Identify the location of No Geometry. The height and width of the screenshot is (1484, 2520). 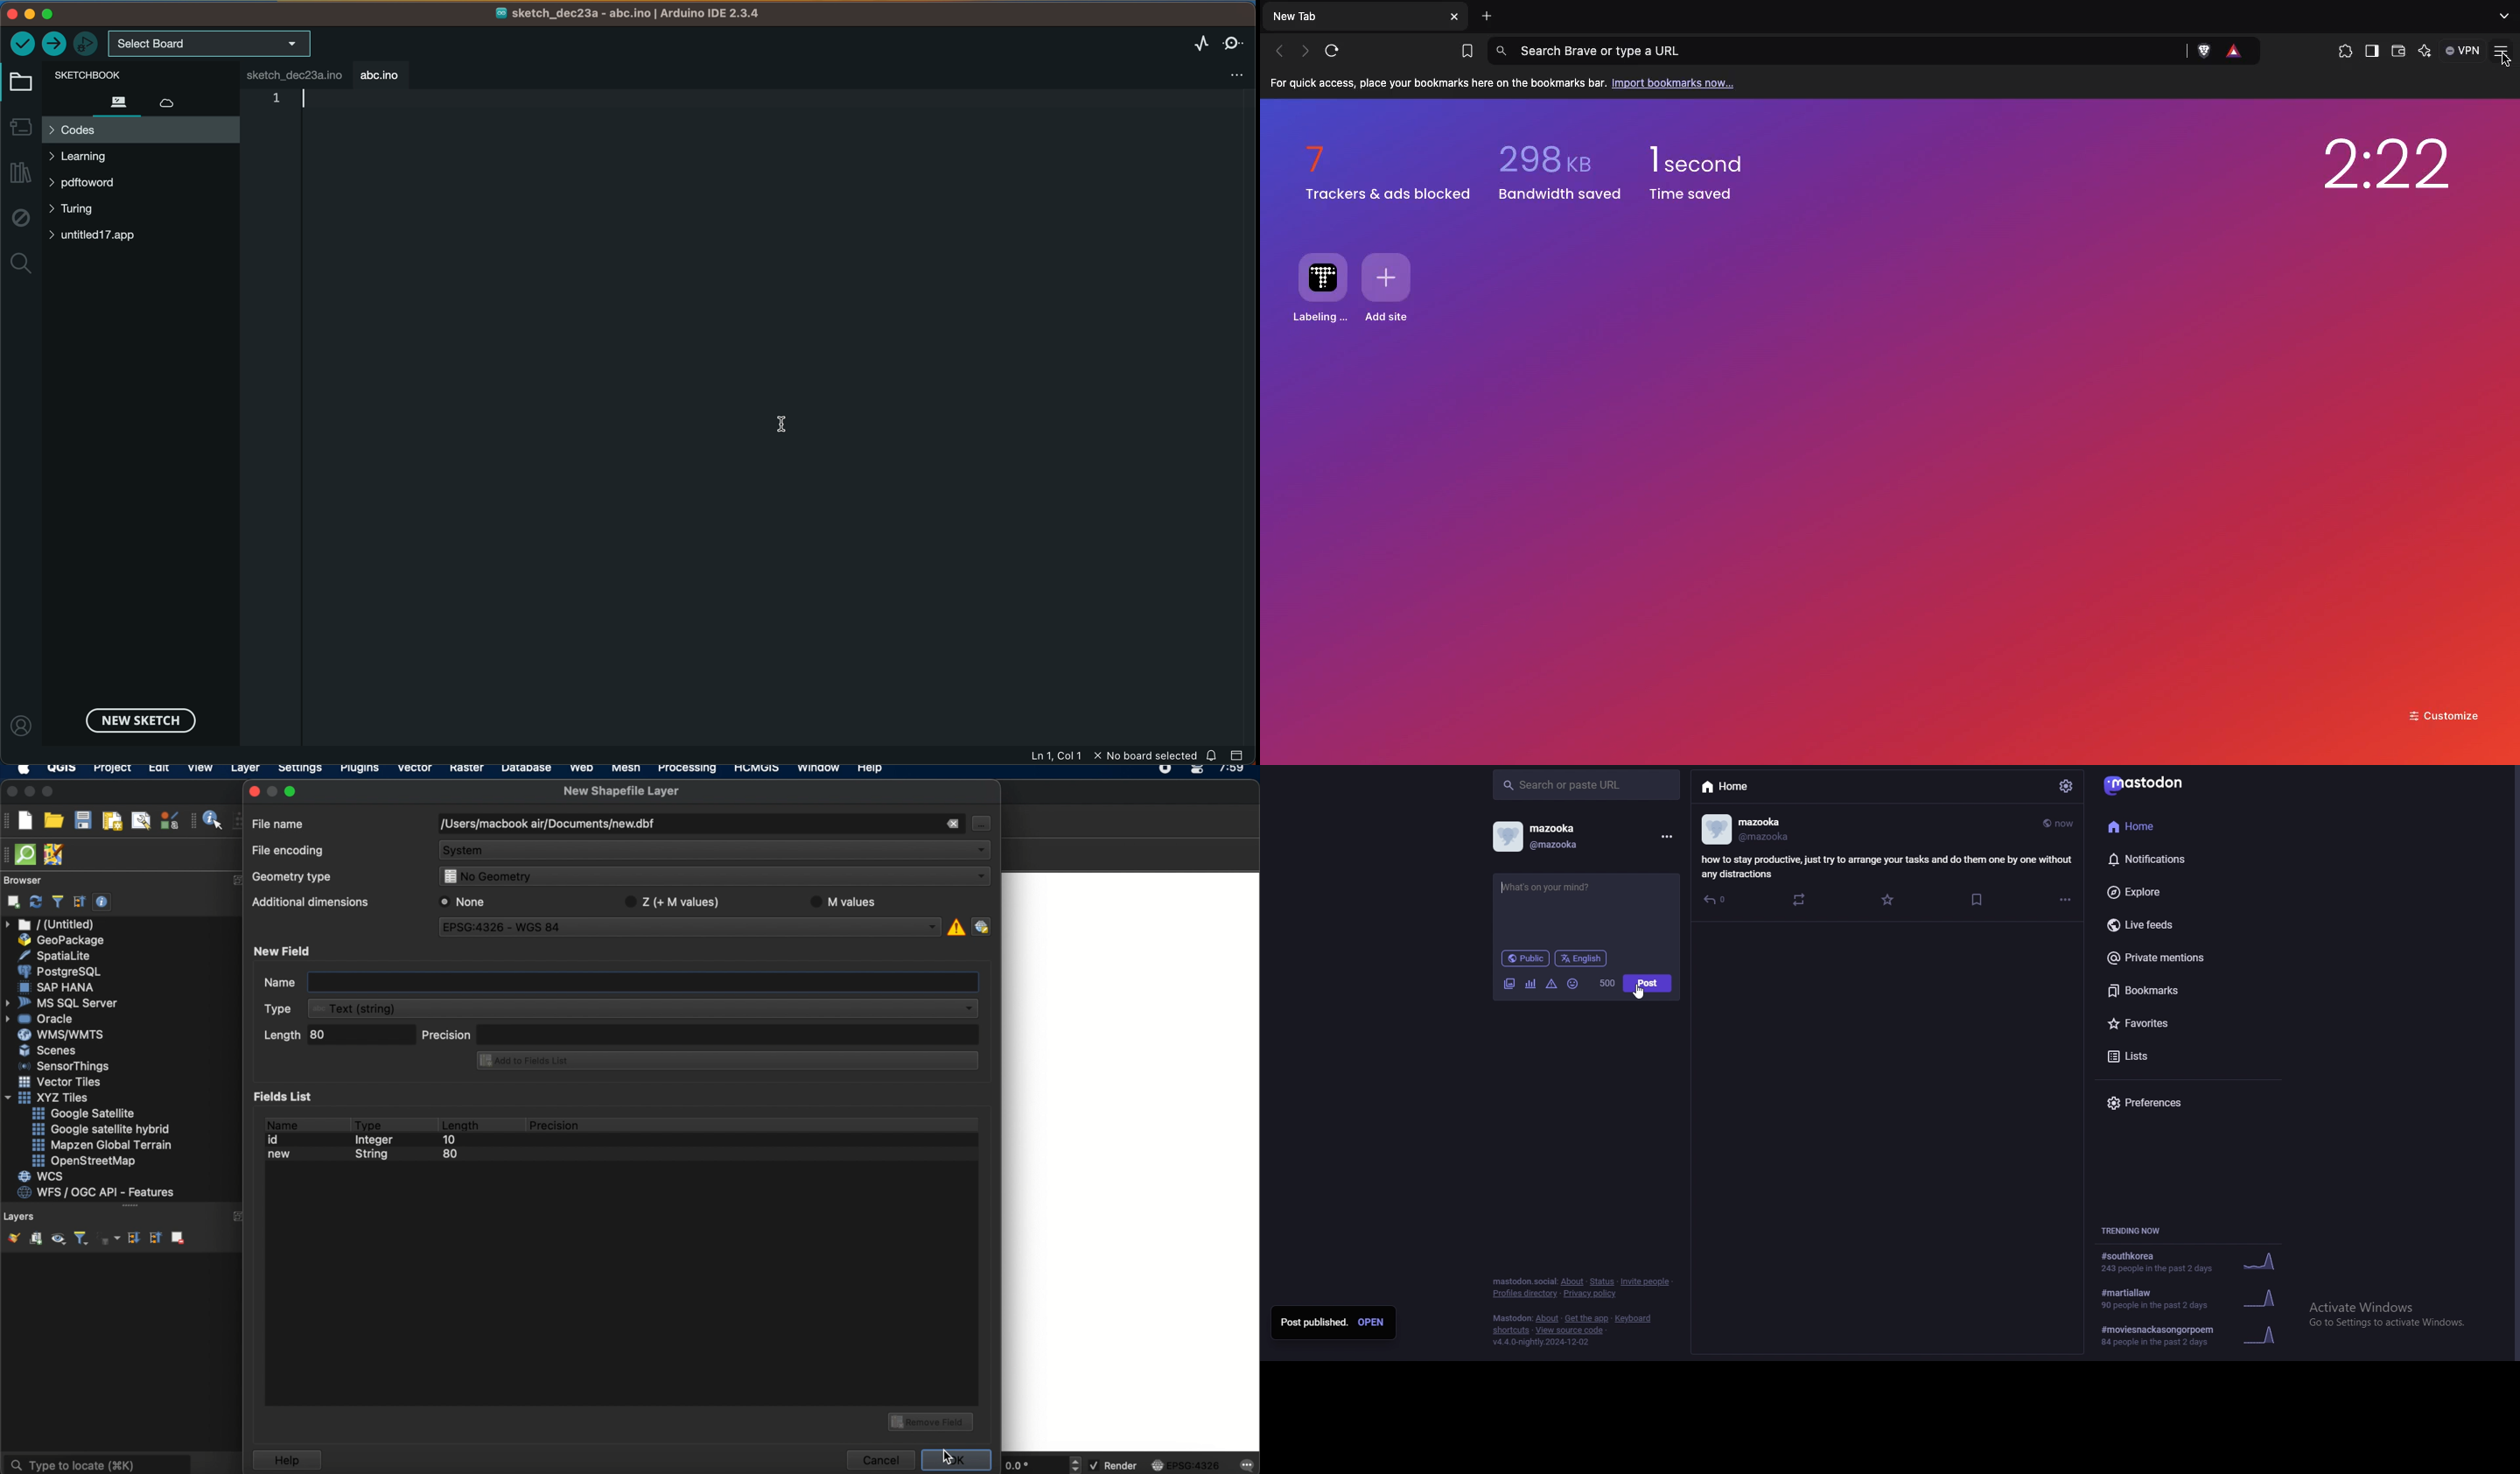
(711, 878).